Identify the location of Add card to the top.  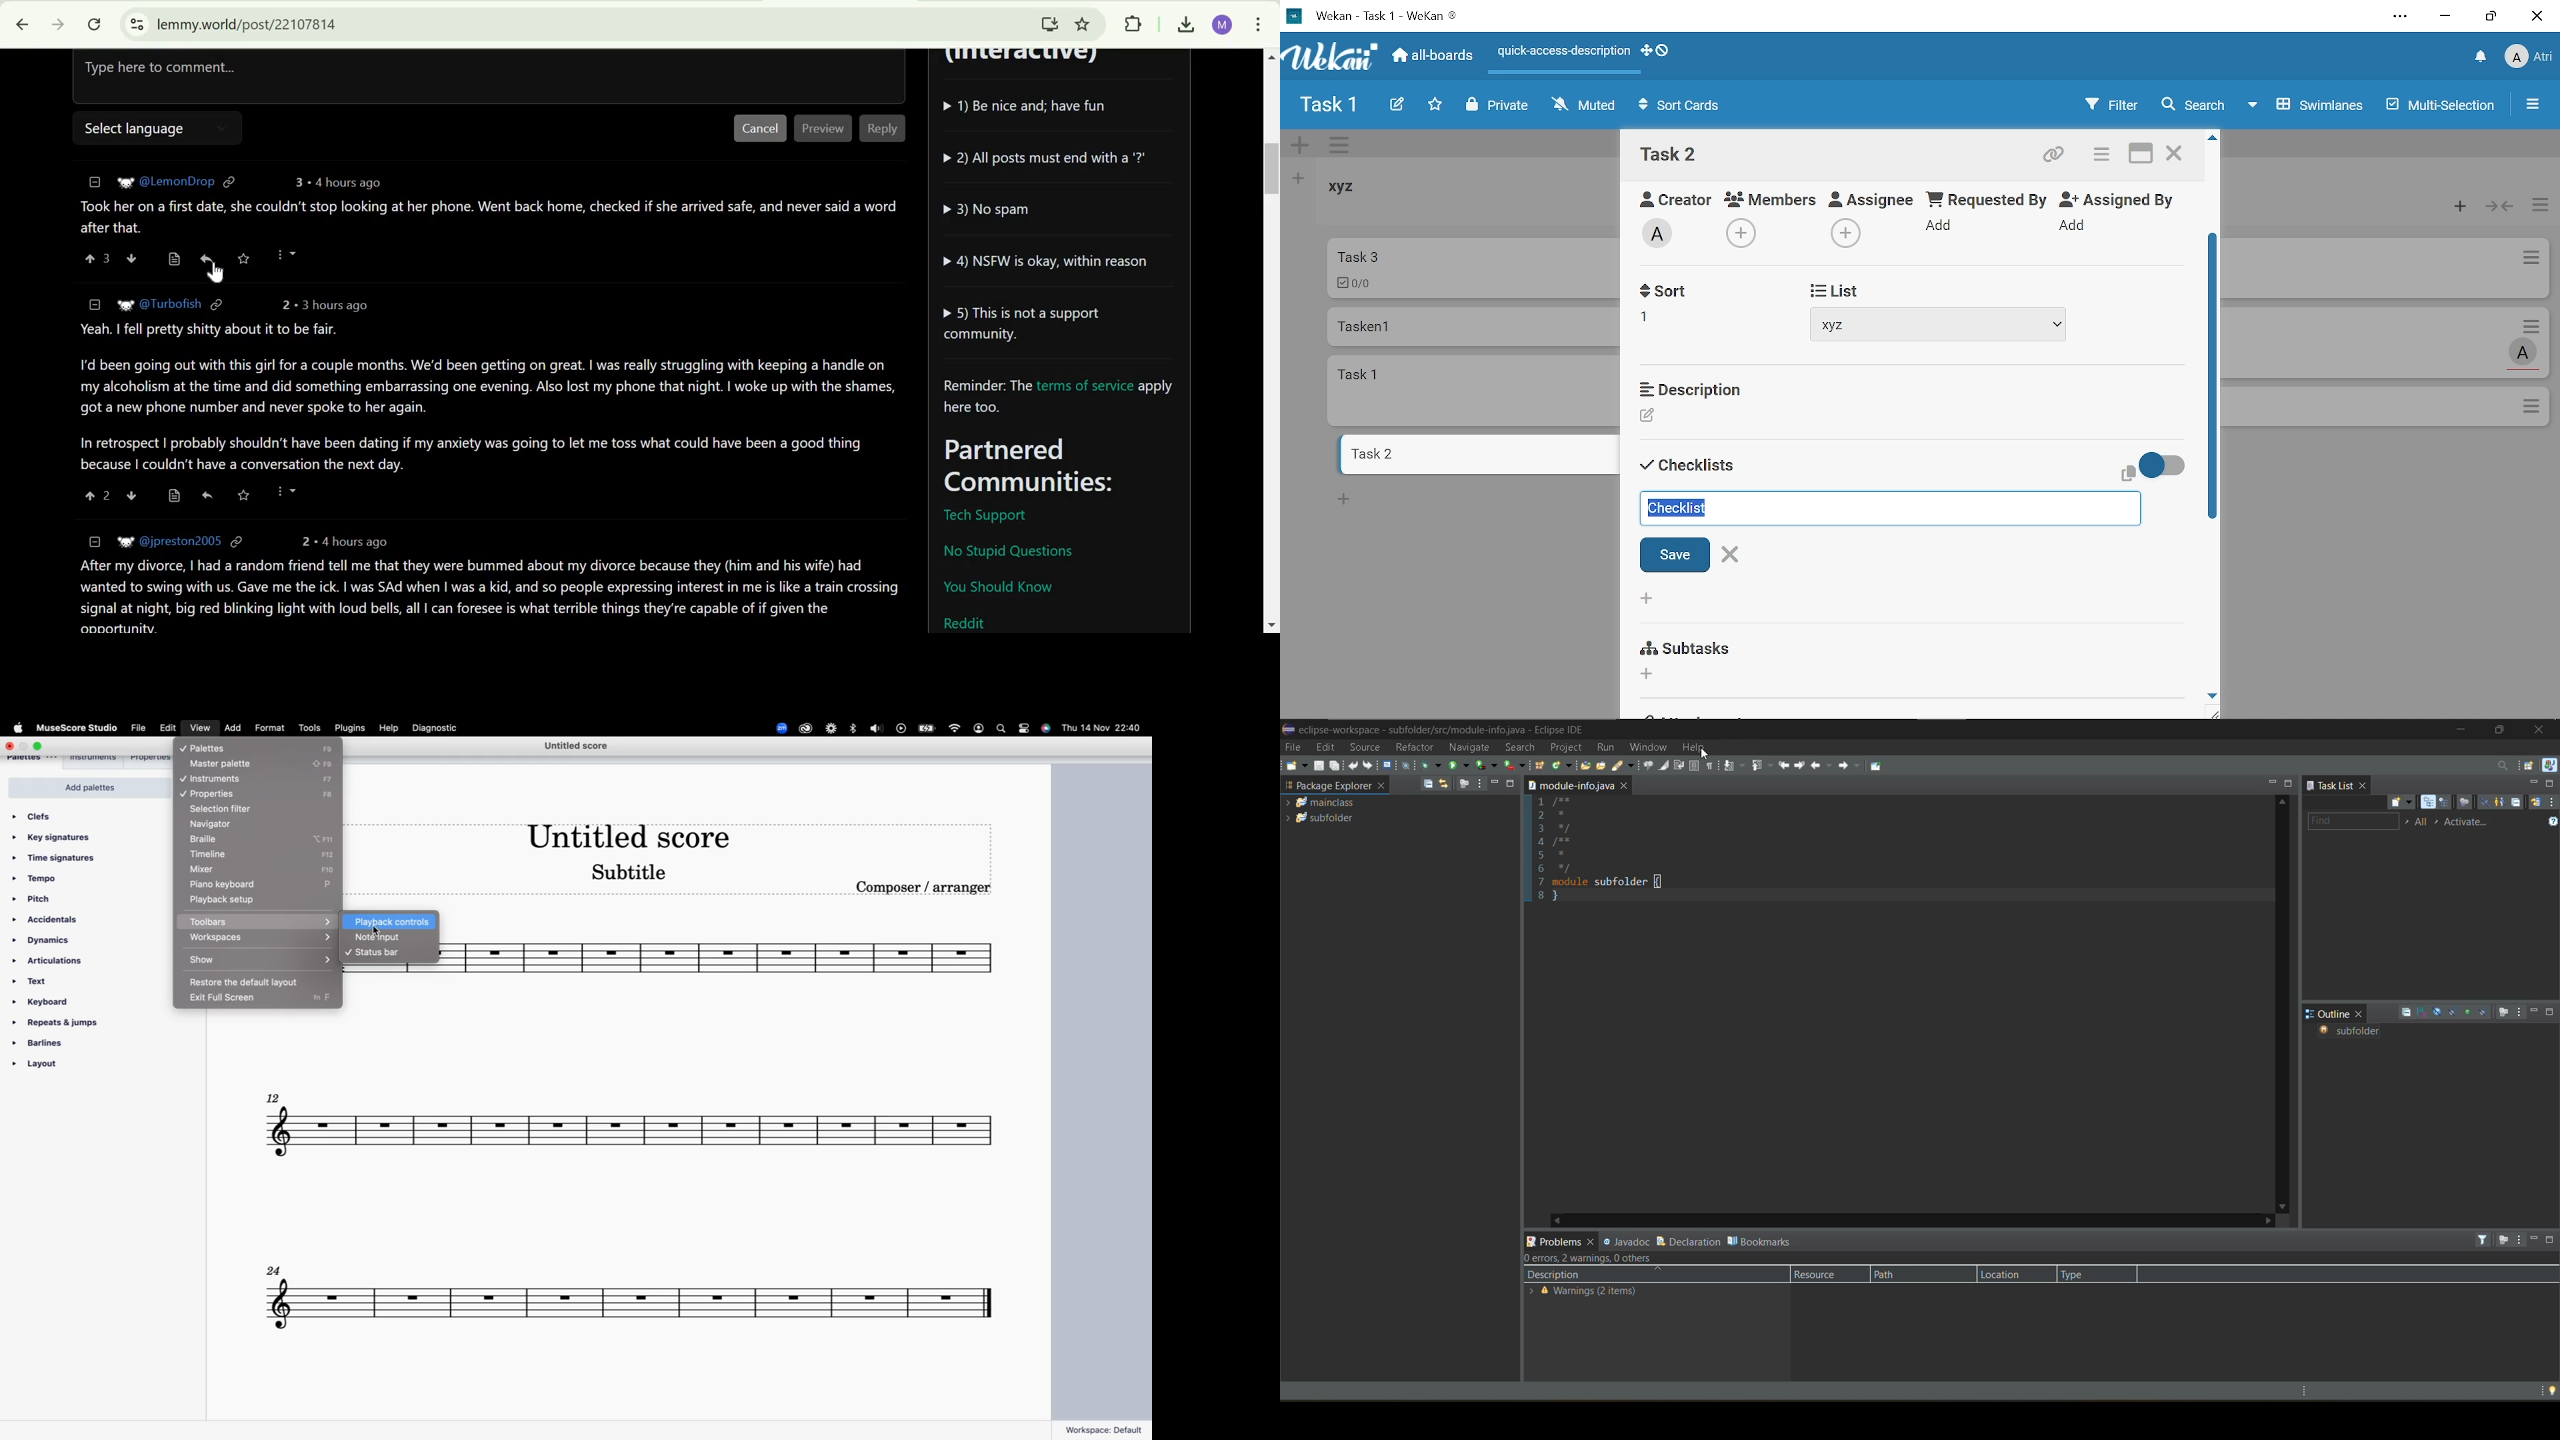
(2455, 207).